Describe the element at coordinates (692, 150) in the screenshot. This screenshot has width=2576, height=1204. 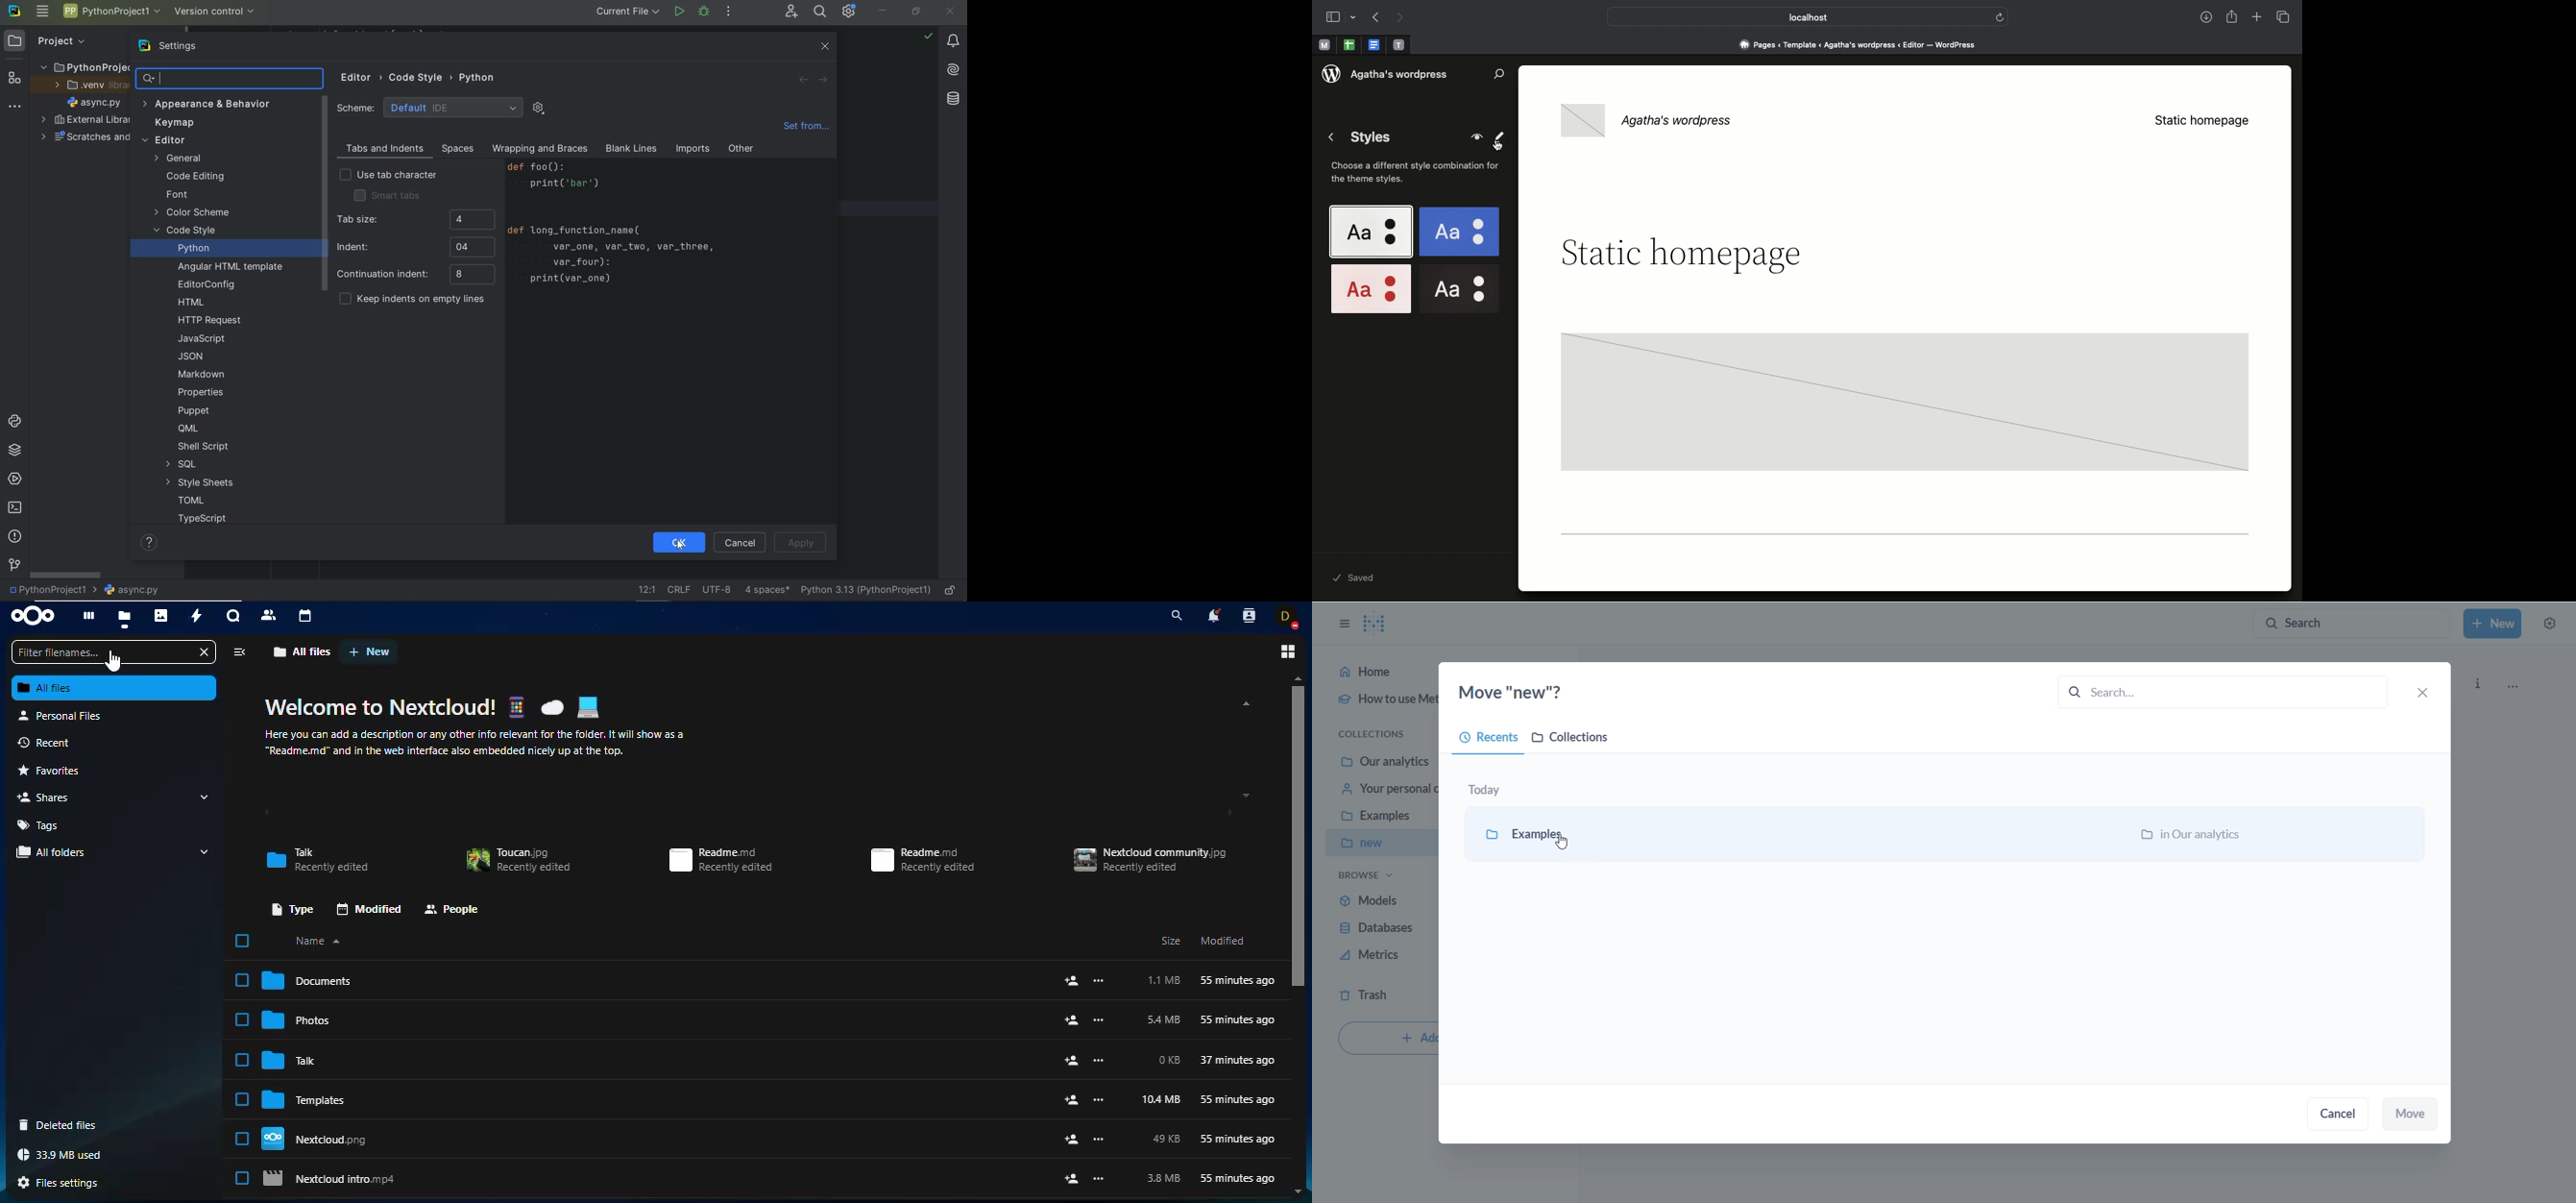
I see `imports` at that location.